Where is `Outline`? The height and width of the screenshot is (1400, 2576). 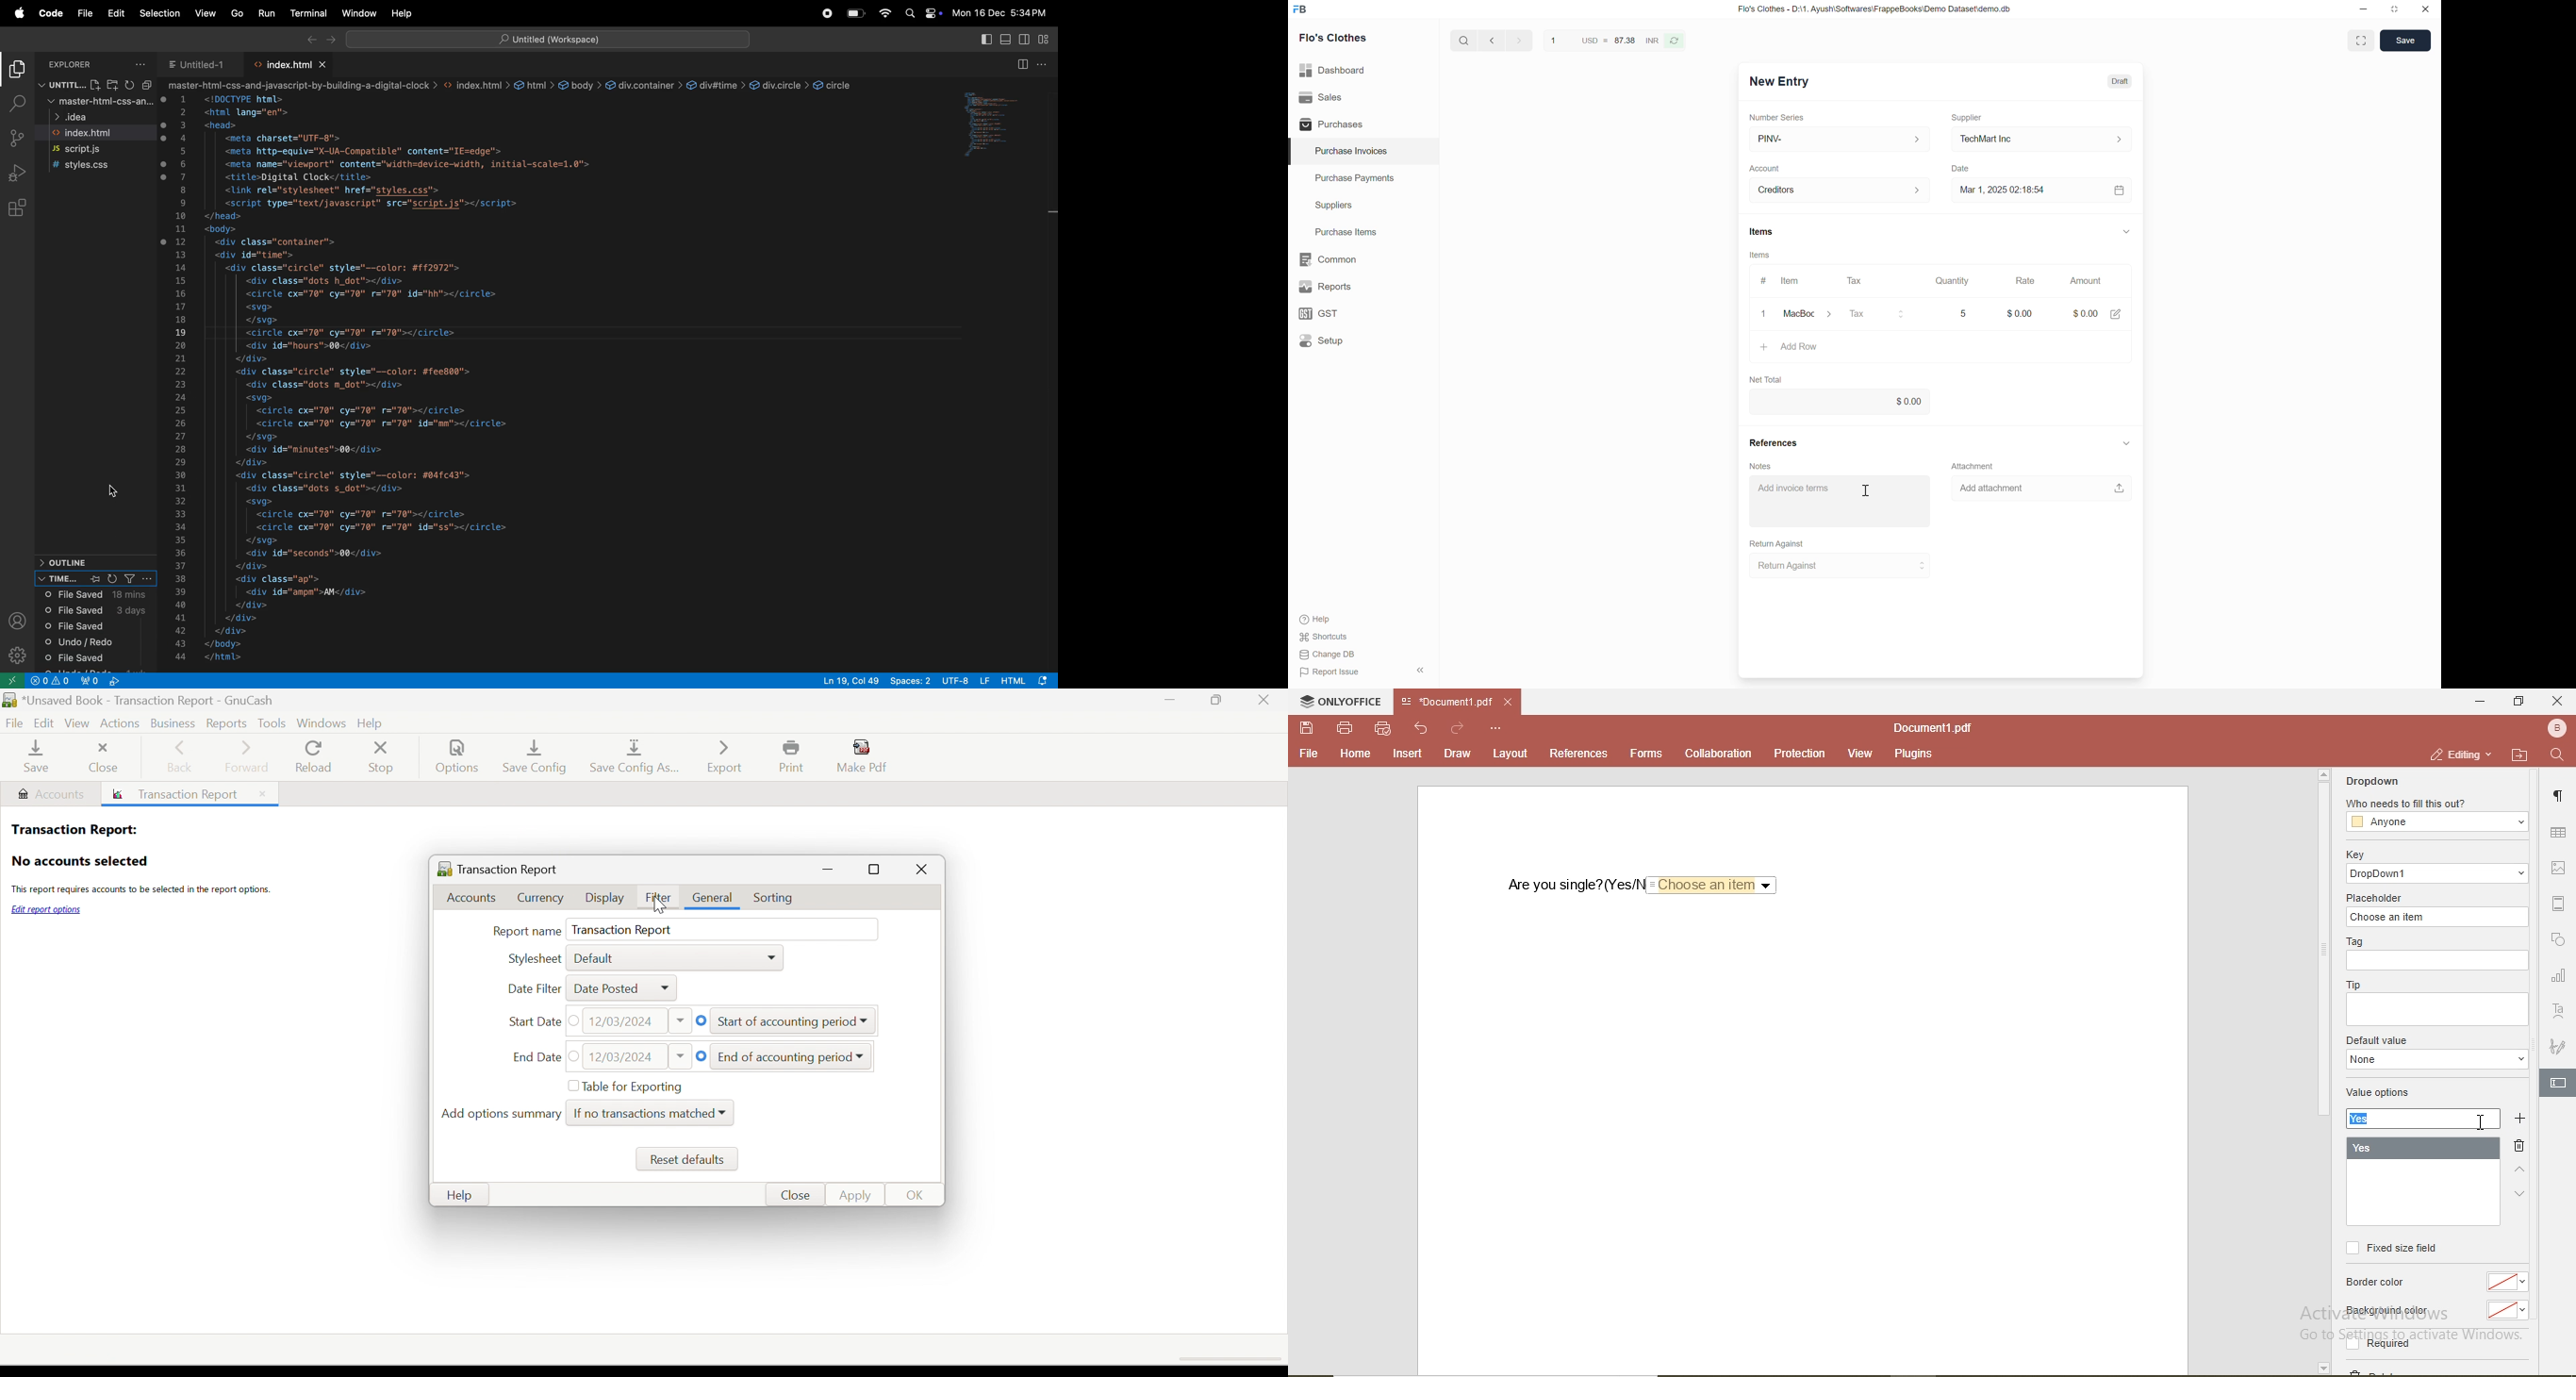
Outline is located at coordinates (91, 562).